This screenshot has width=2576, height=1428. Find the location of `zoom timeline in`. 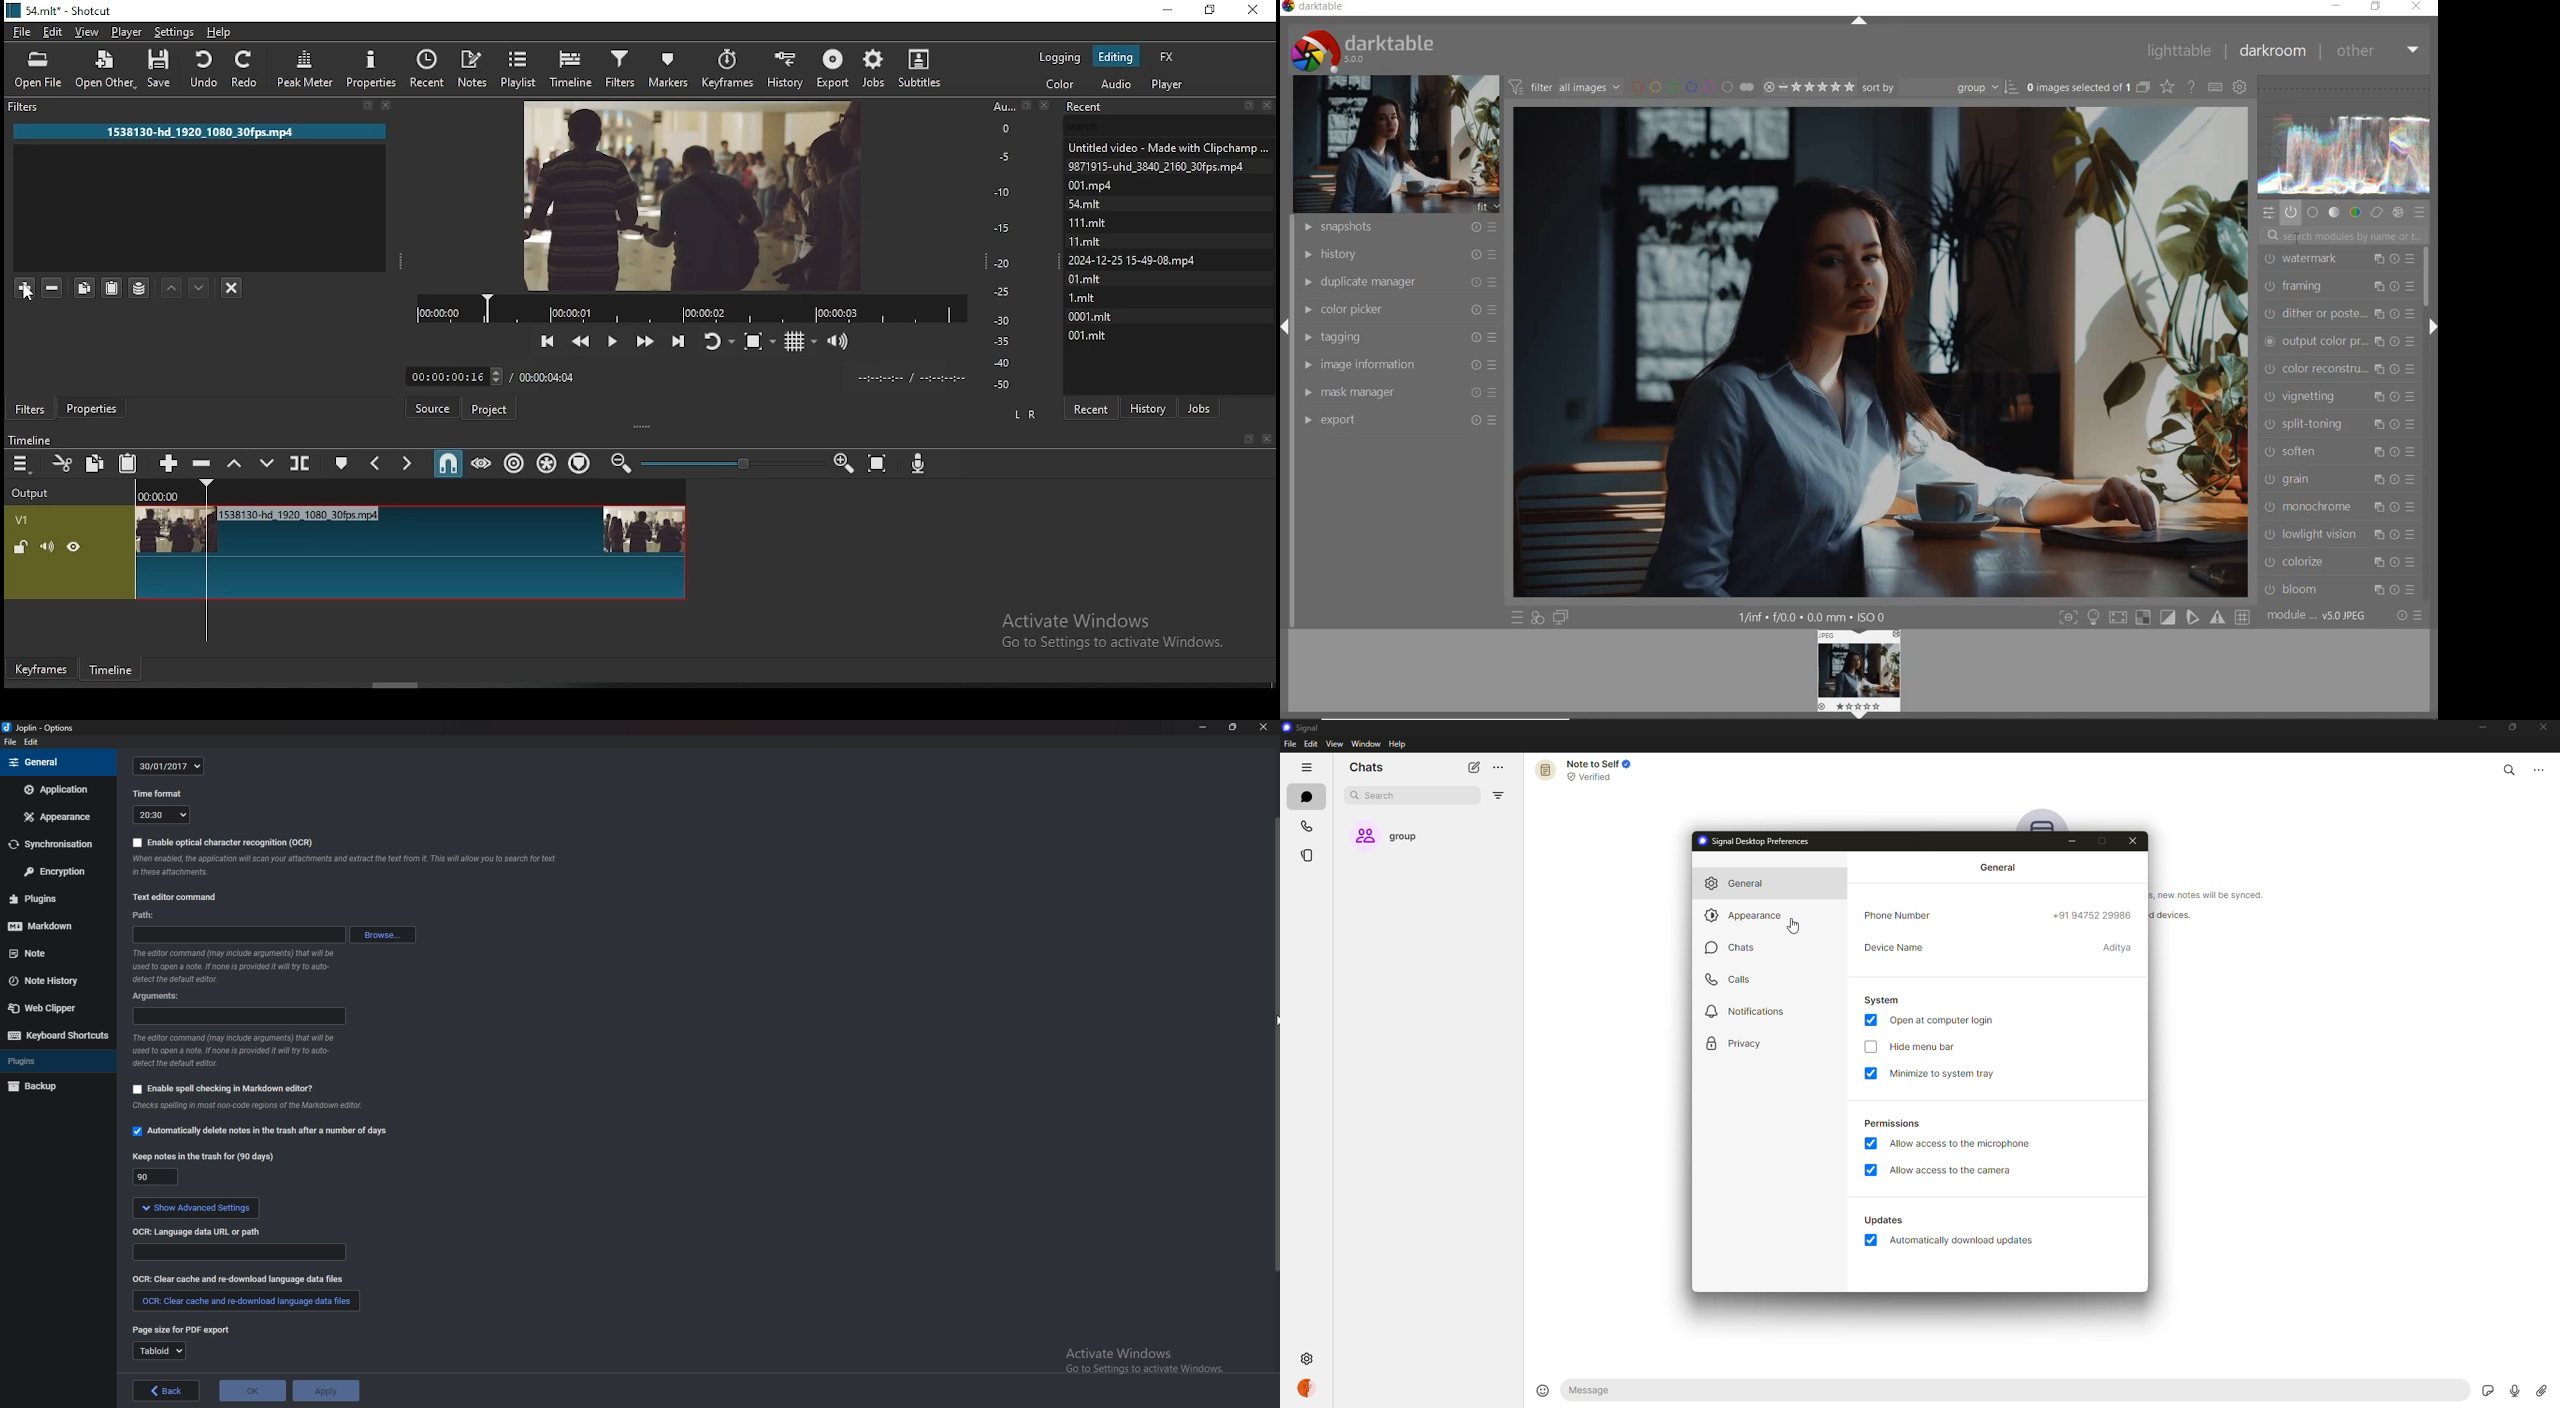

zoom timeline in is located at coordinates (623, 464).